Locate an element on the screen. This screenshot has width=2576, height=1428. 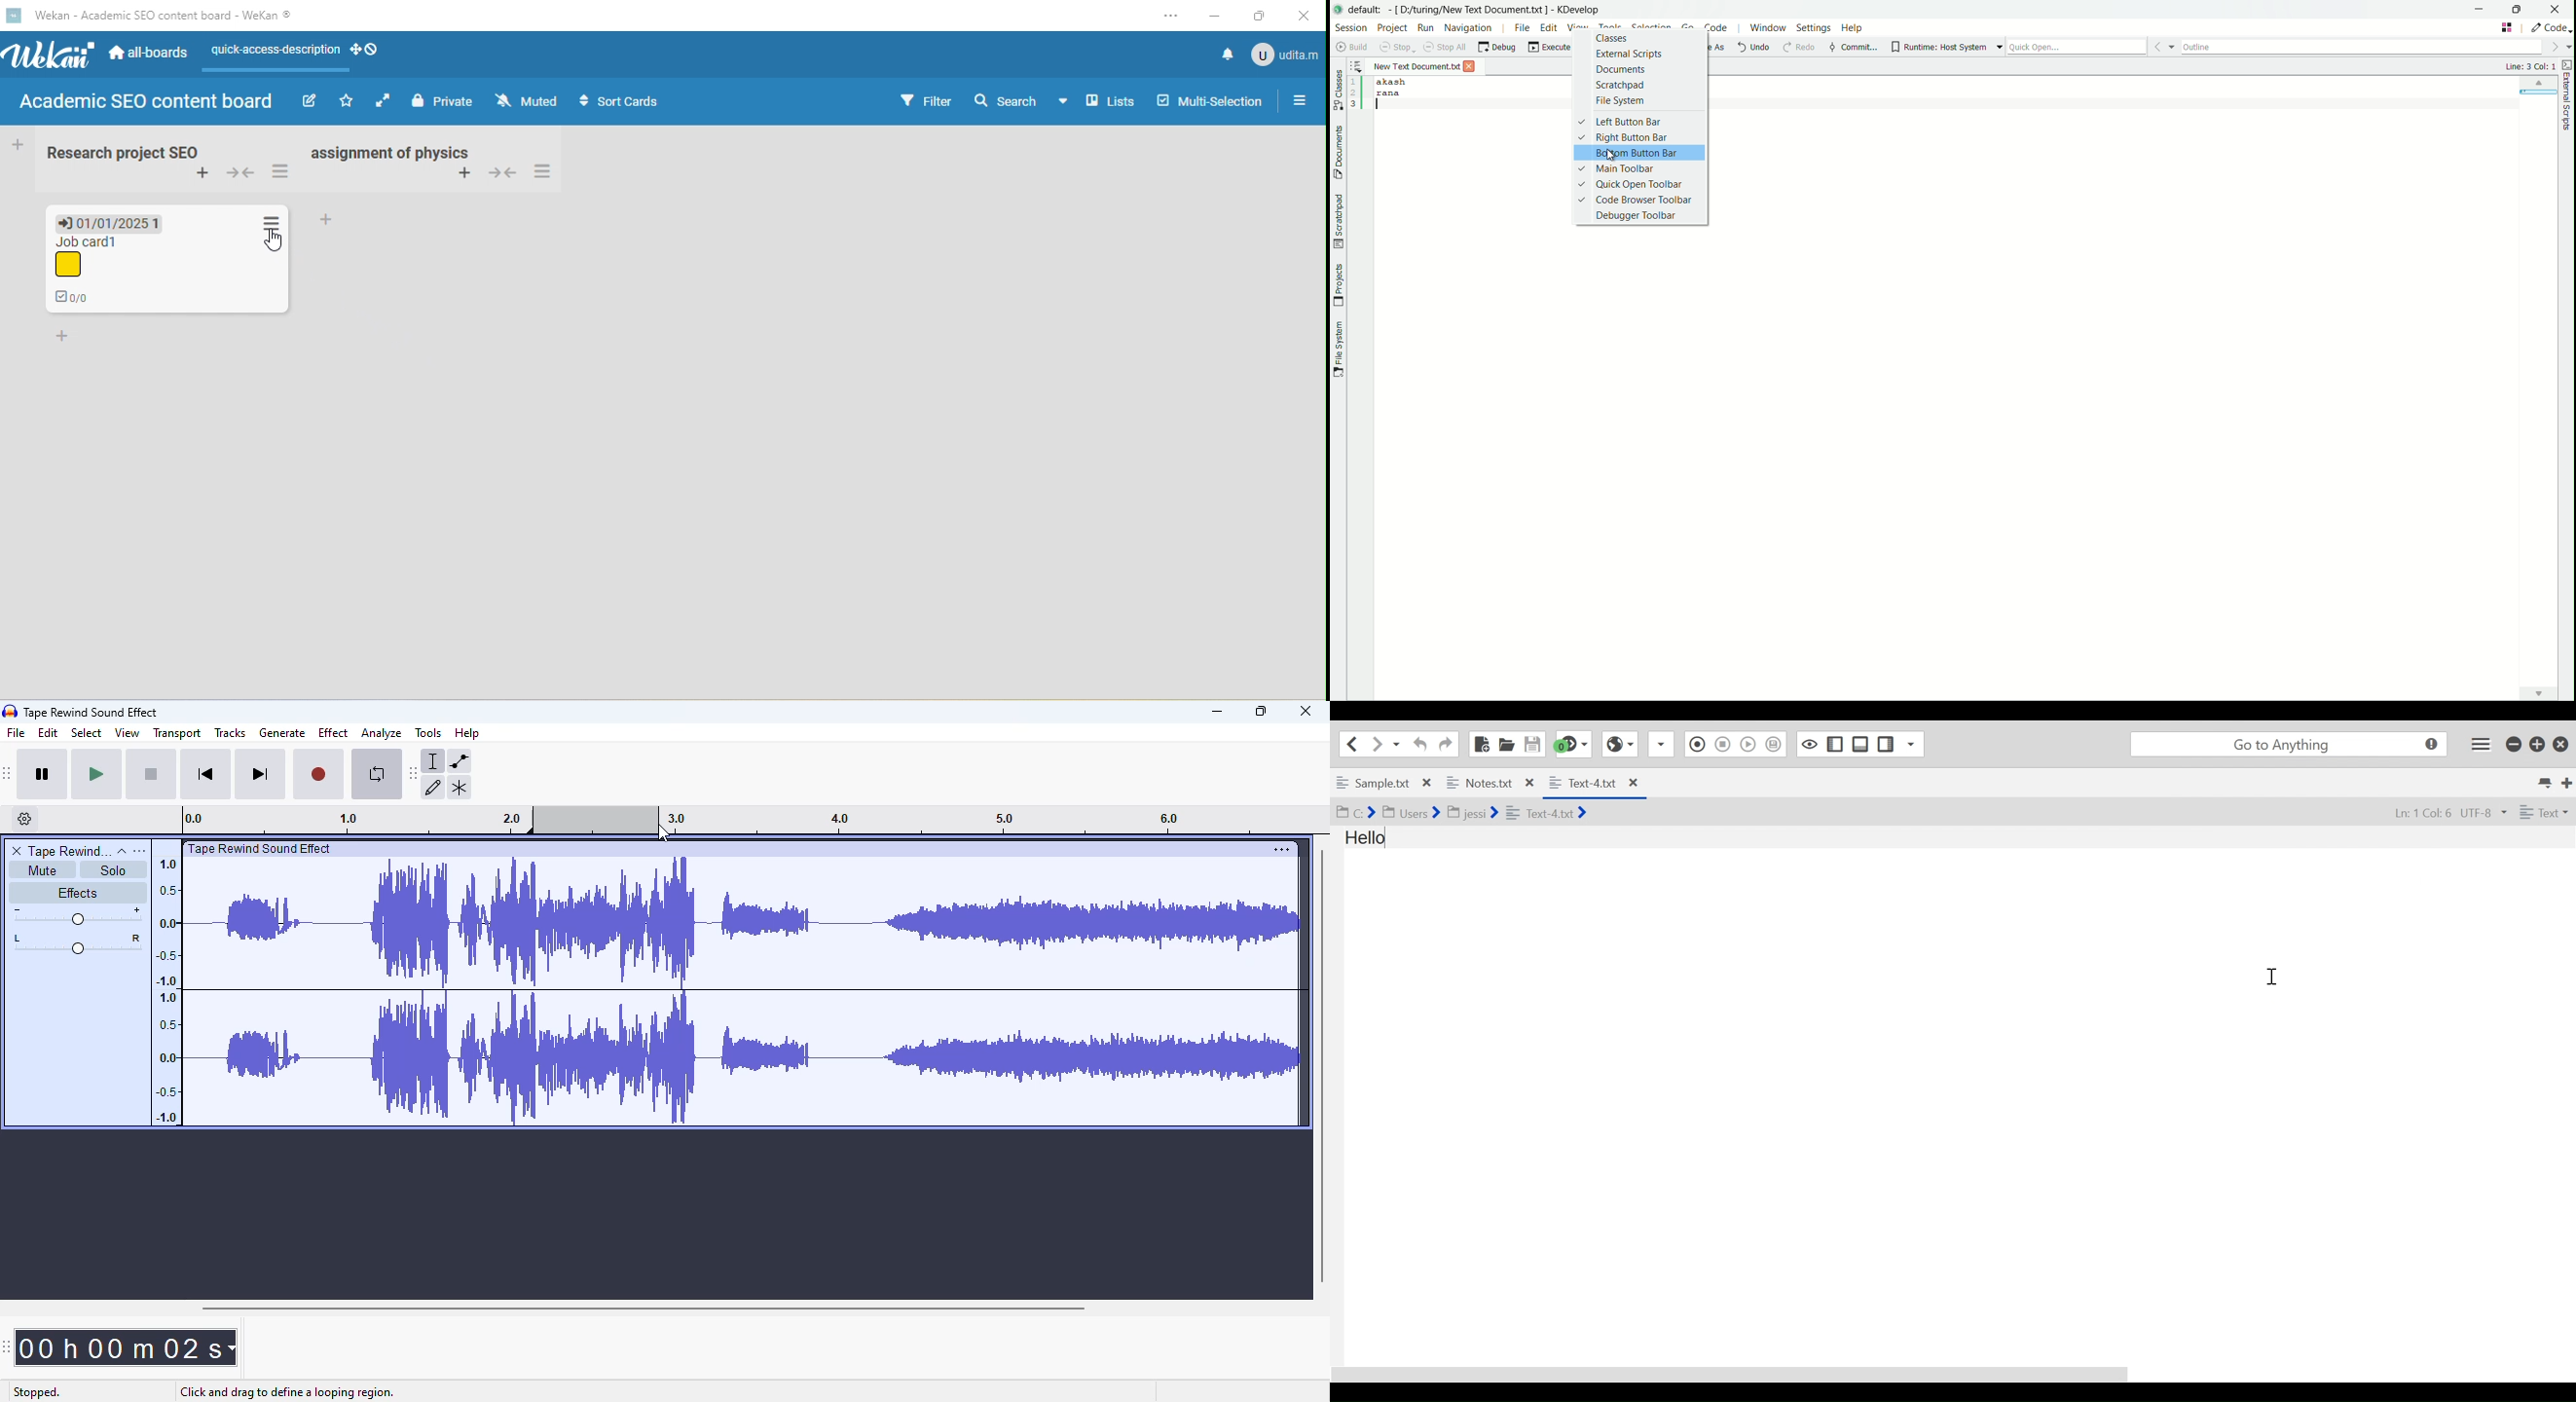
tracks is located at coordinates (231, 733).